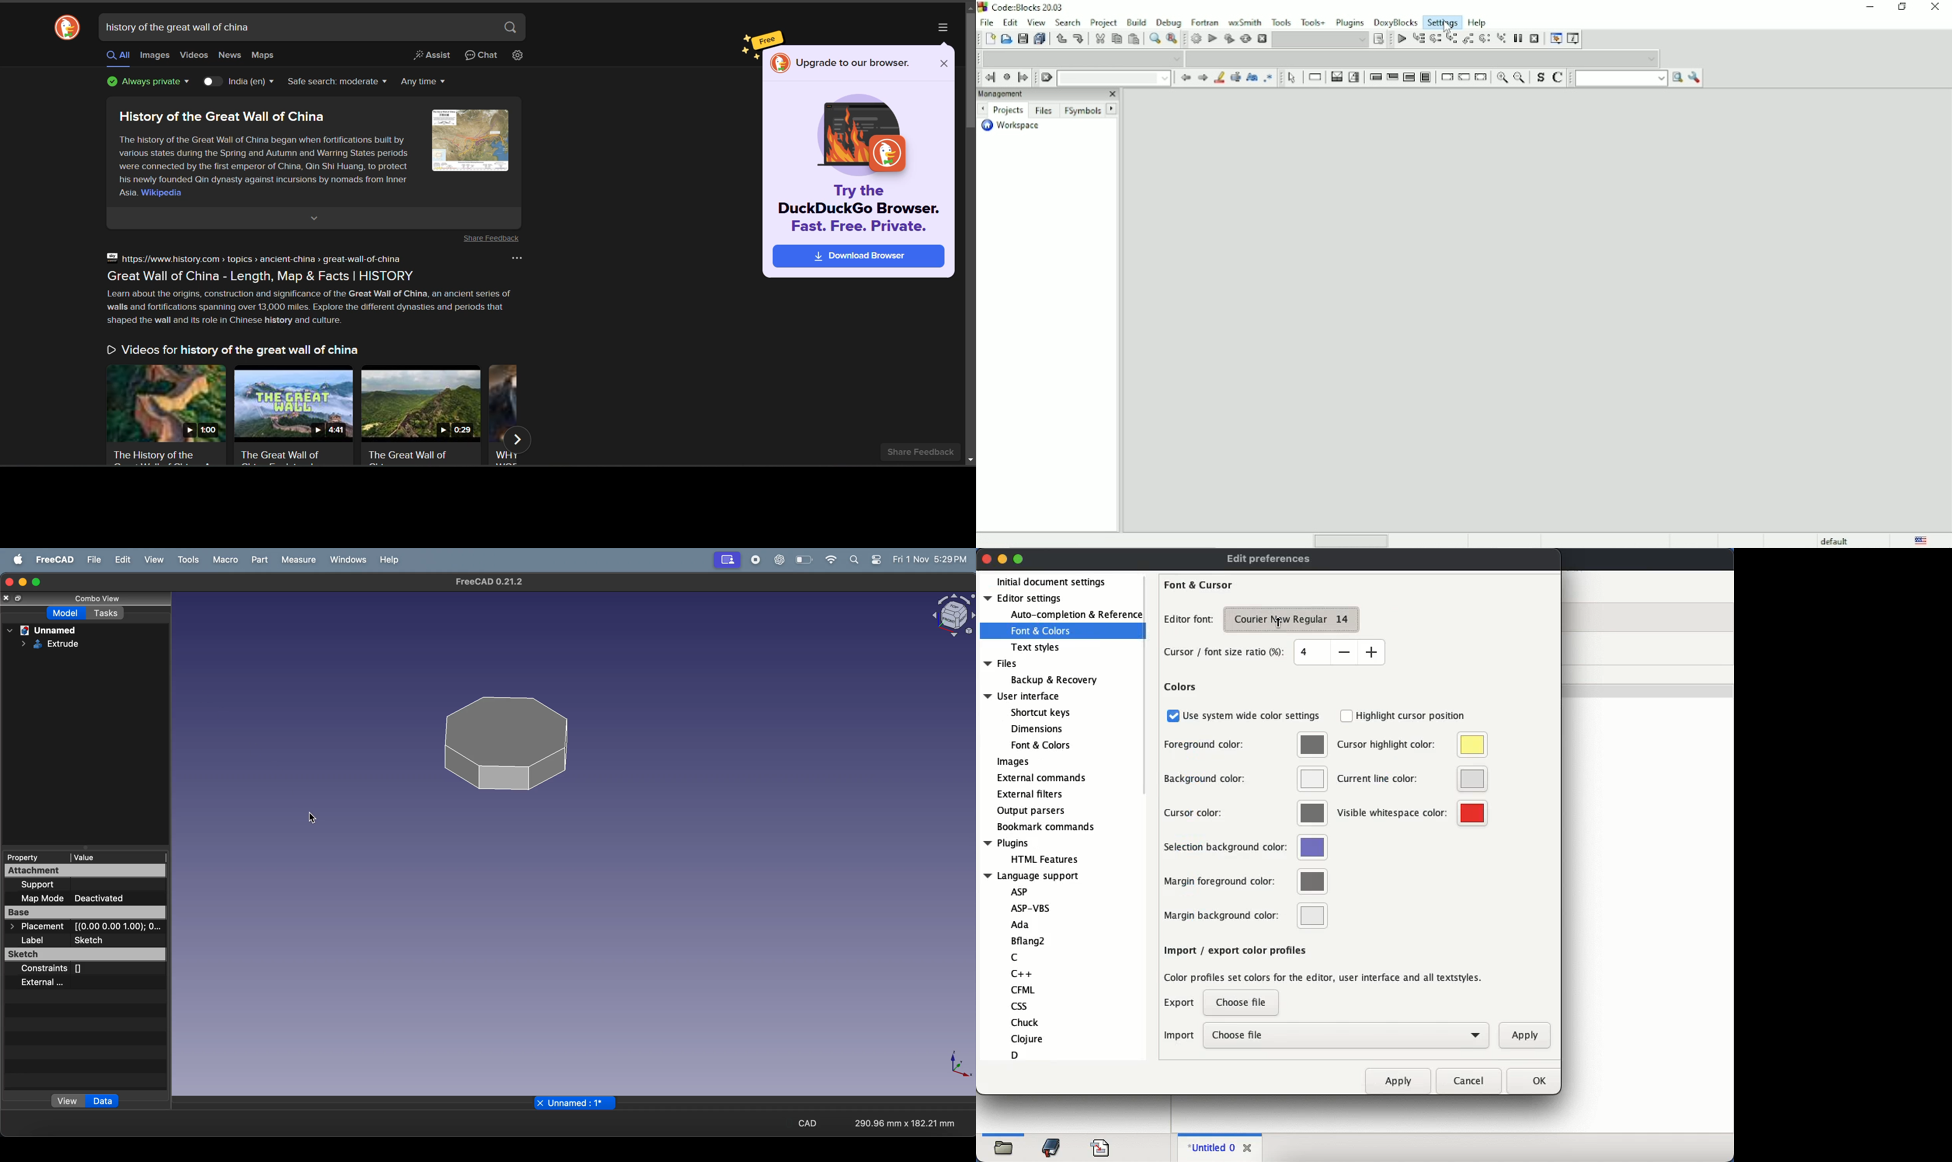 The width and height of the screenshot is (1960, 1176). I want to click on Drop down, so click(1174, 58).